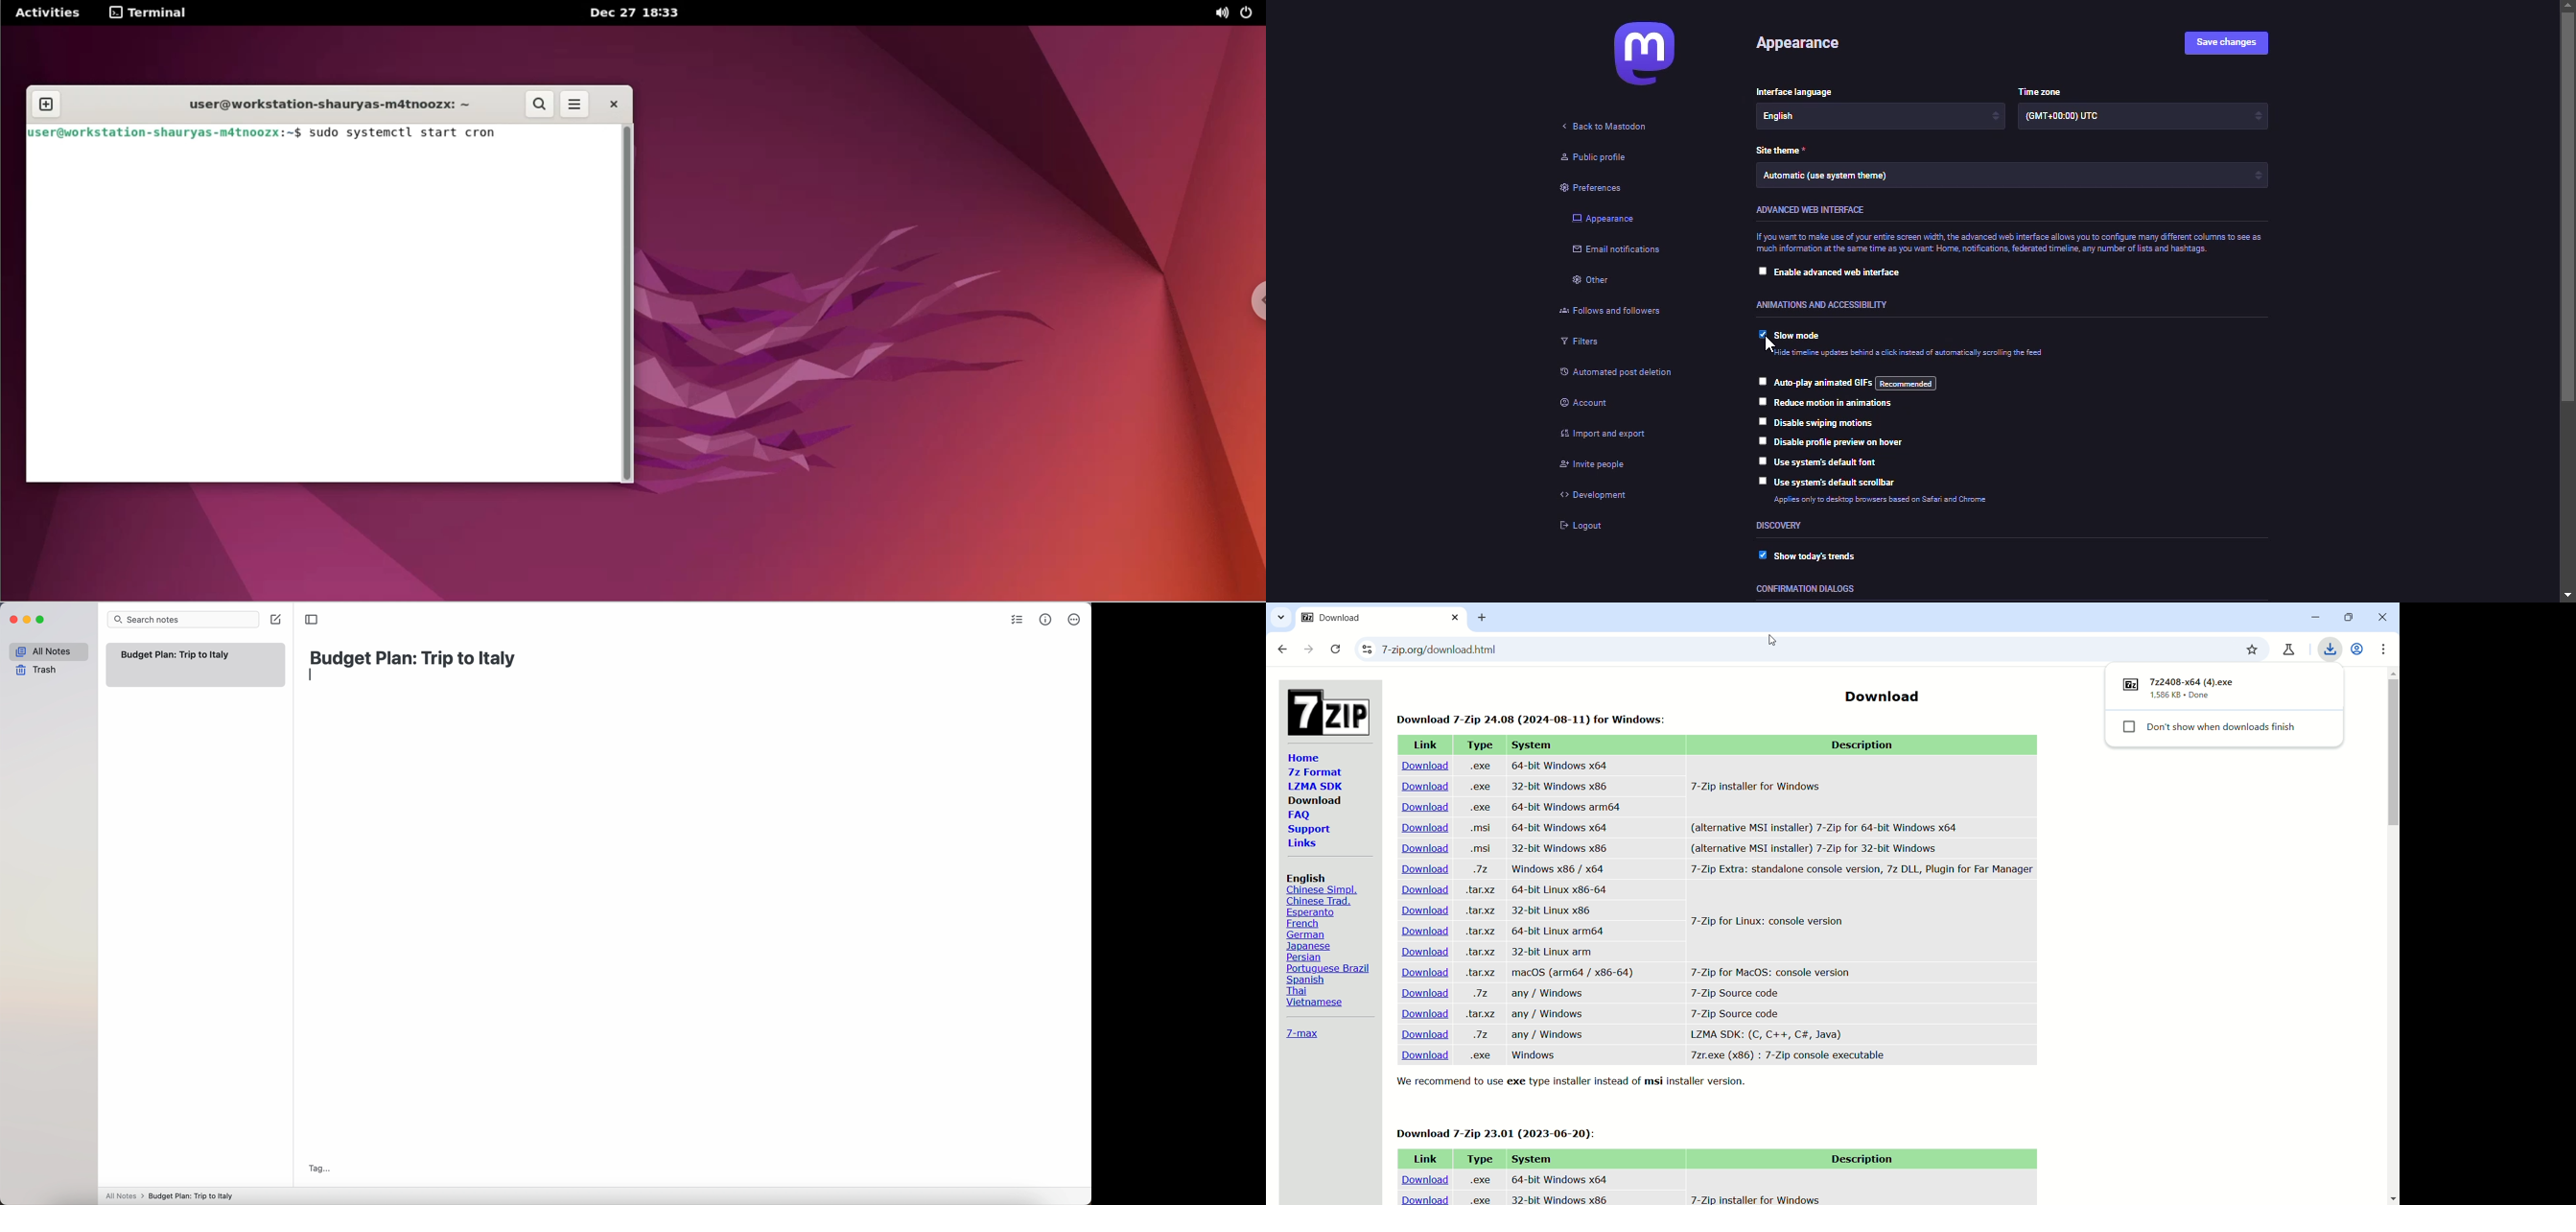 The image size is (2576, 1232). What do you see at coordinates (1422, 828) in the screenshot?
I see `Download` at bounding box center [1422, 828].